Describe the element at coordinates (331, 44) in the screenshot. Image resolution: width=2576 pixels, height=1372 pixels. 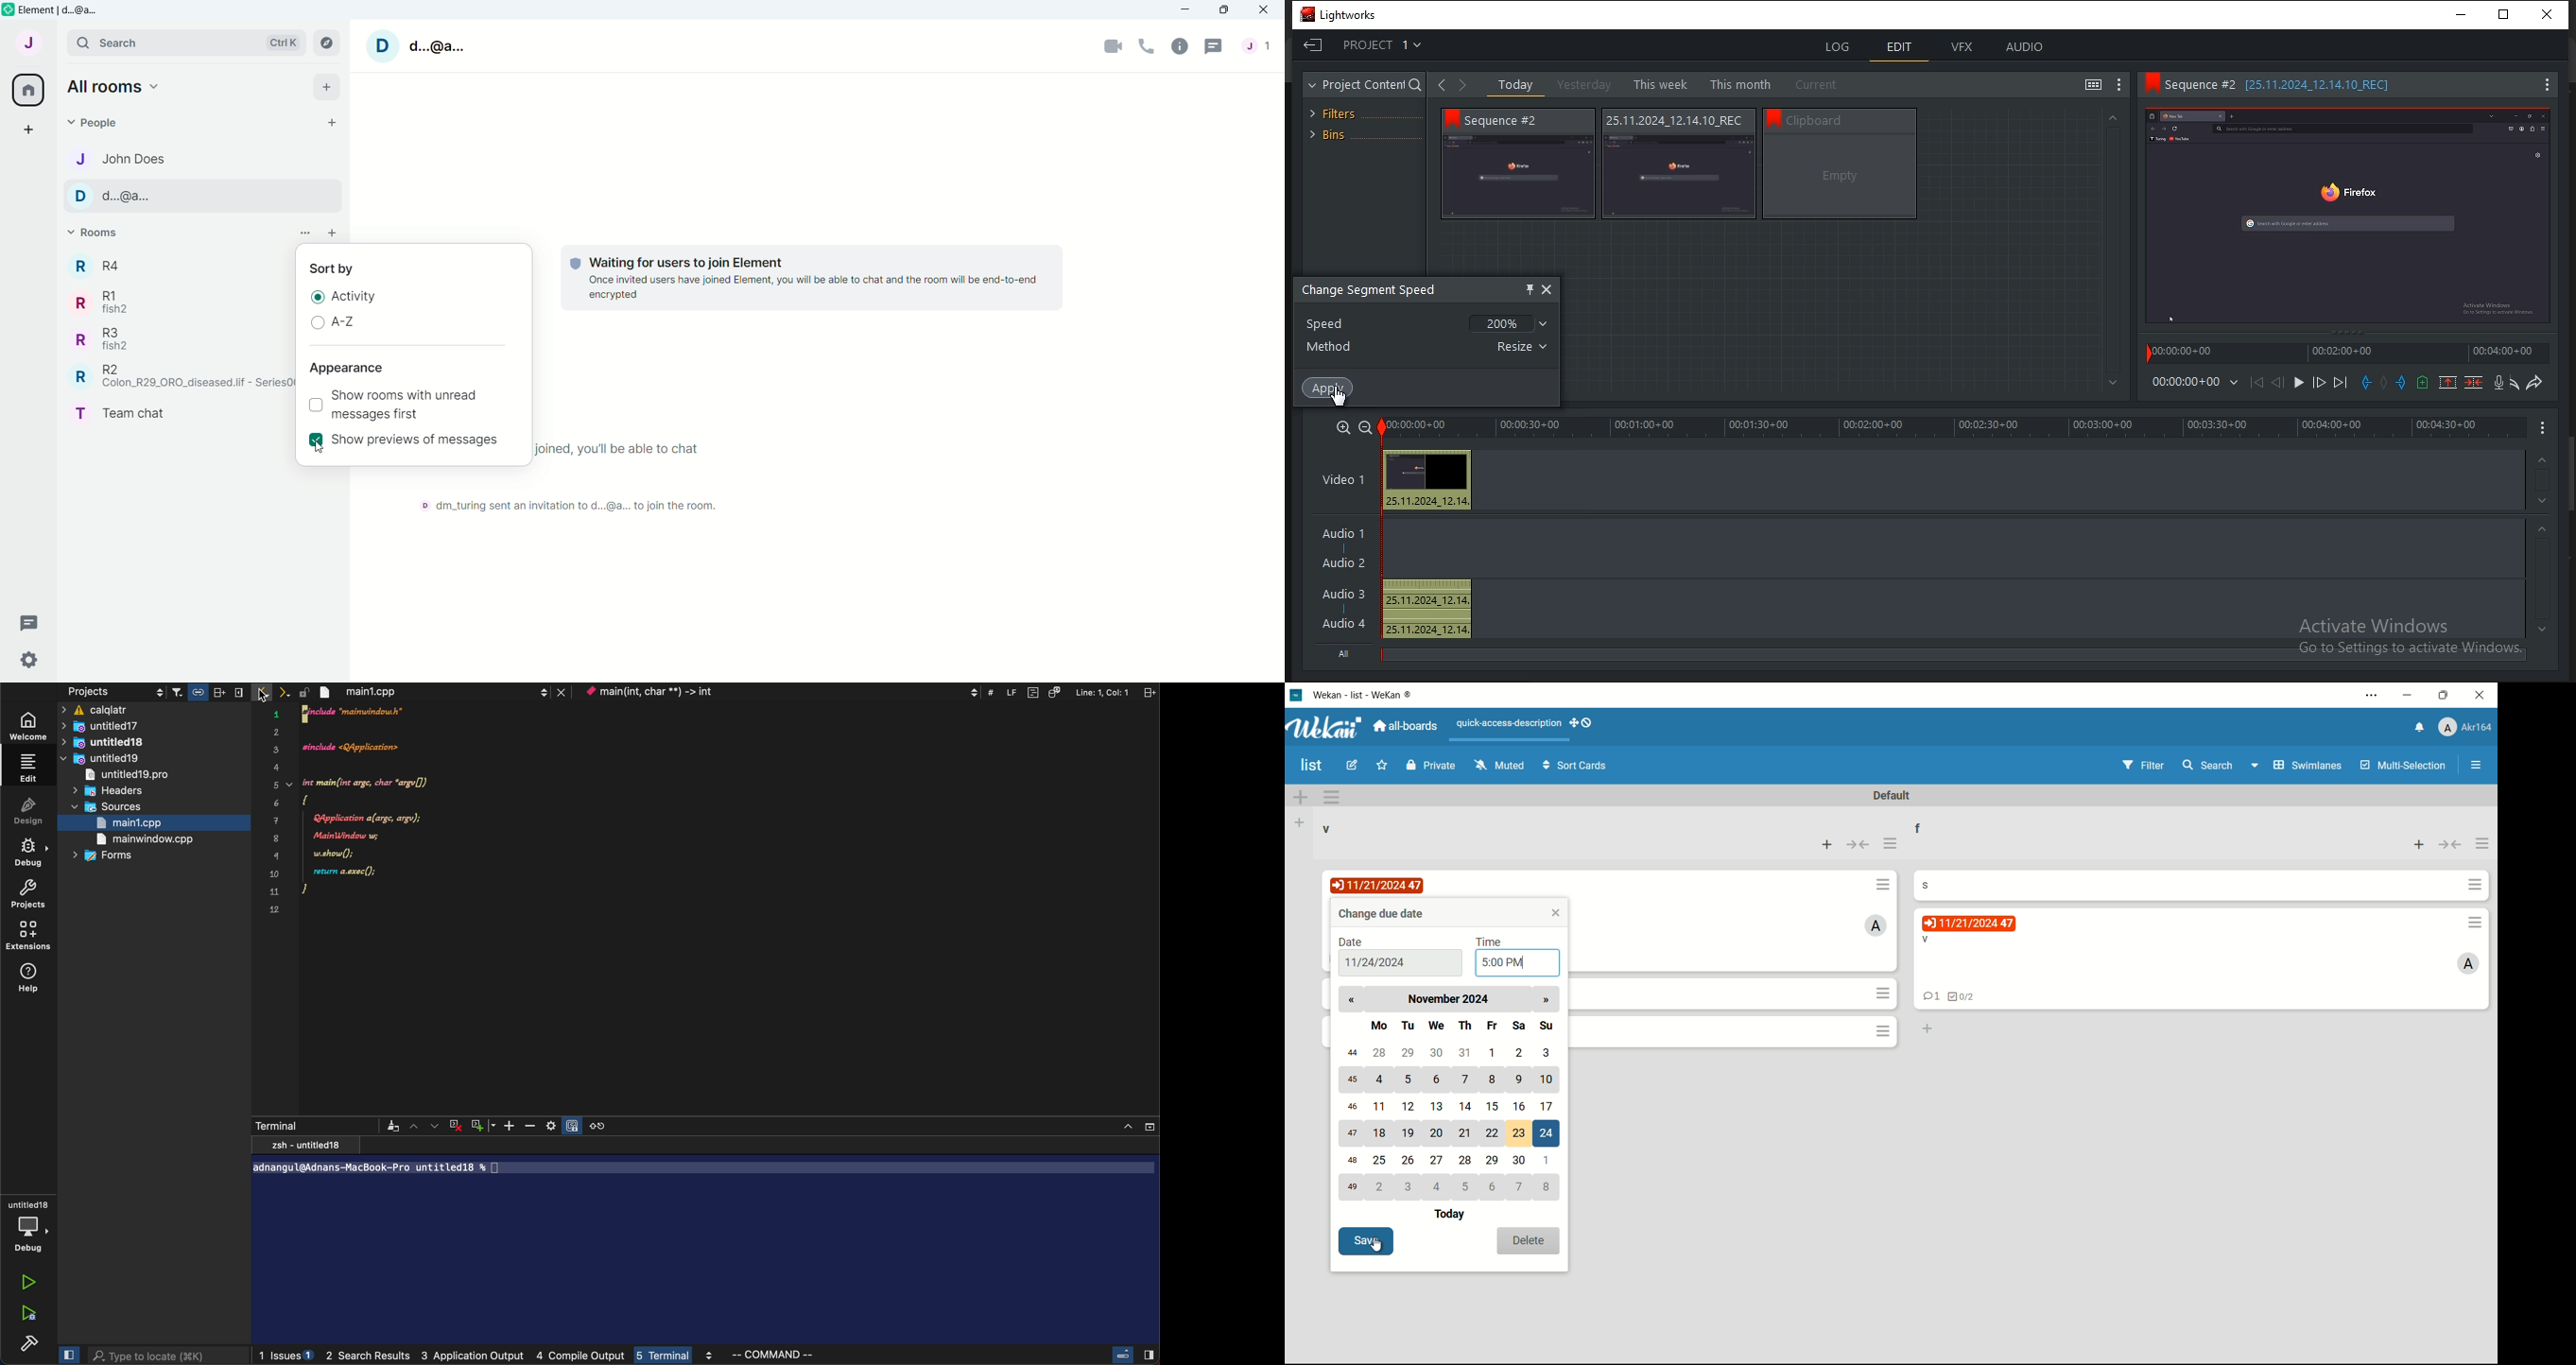
I see `Explore Rooms` at that location.